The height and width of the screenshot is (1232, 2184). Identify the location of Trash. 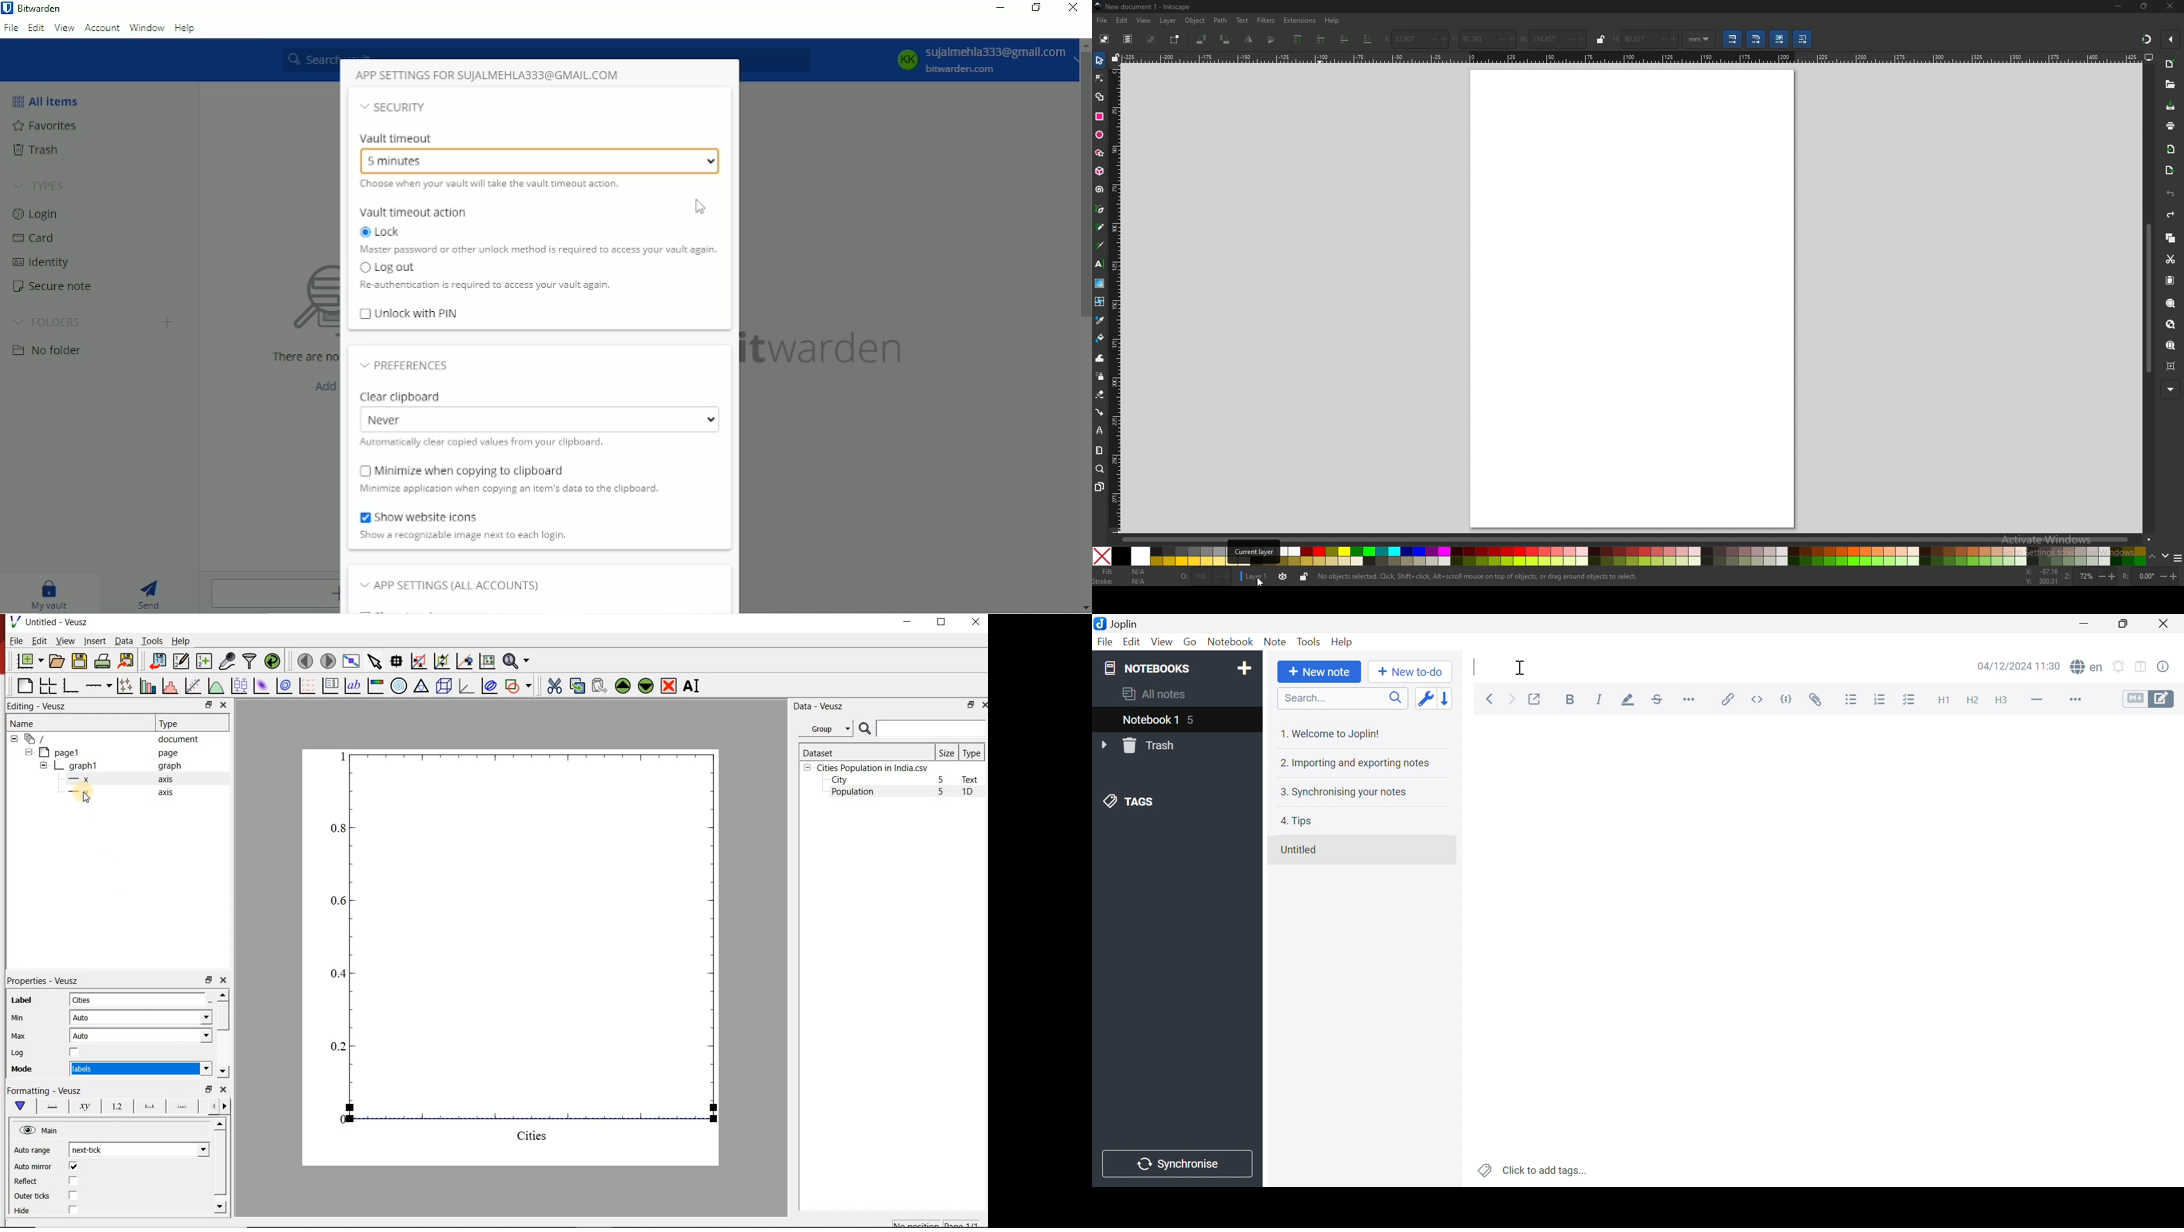
(1152, 745).